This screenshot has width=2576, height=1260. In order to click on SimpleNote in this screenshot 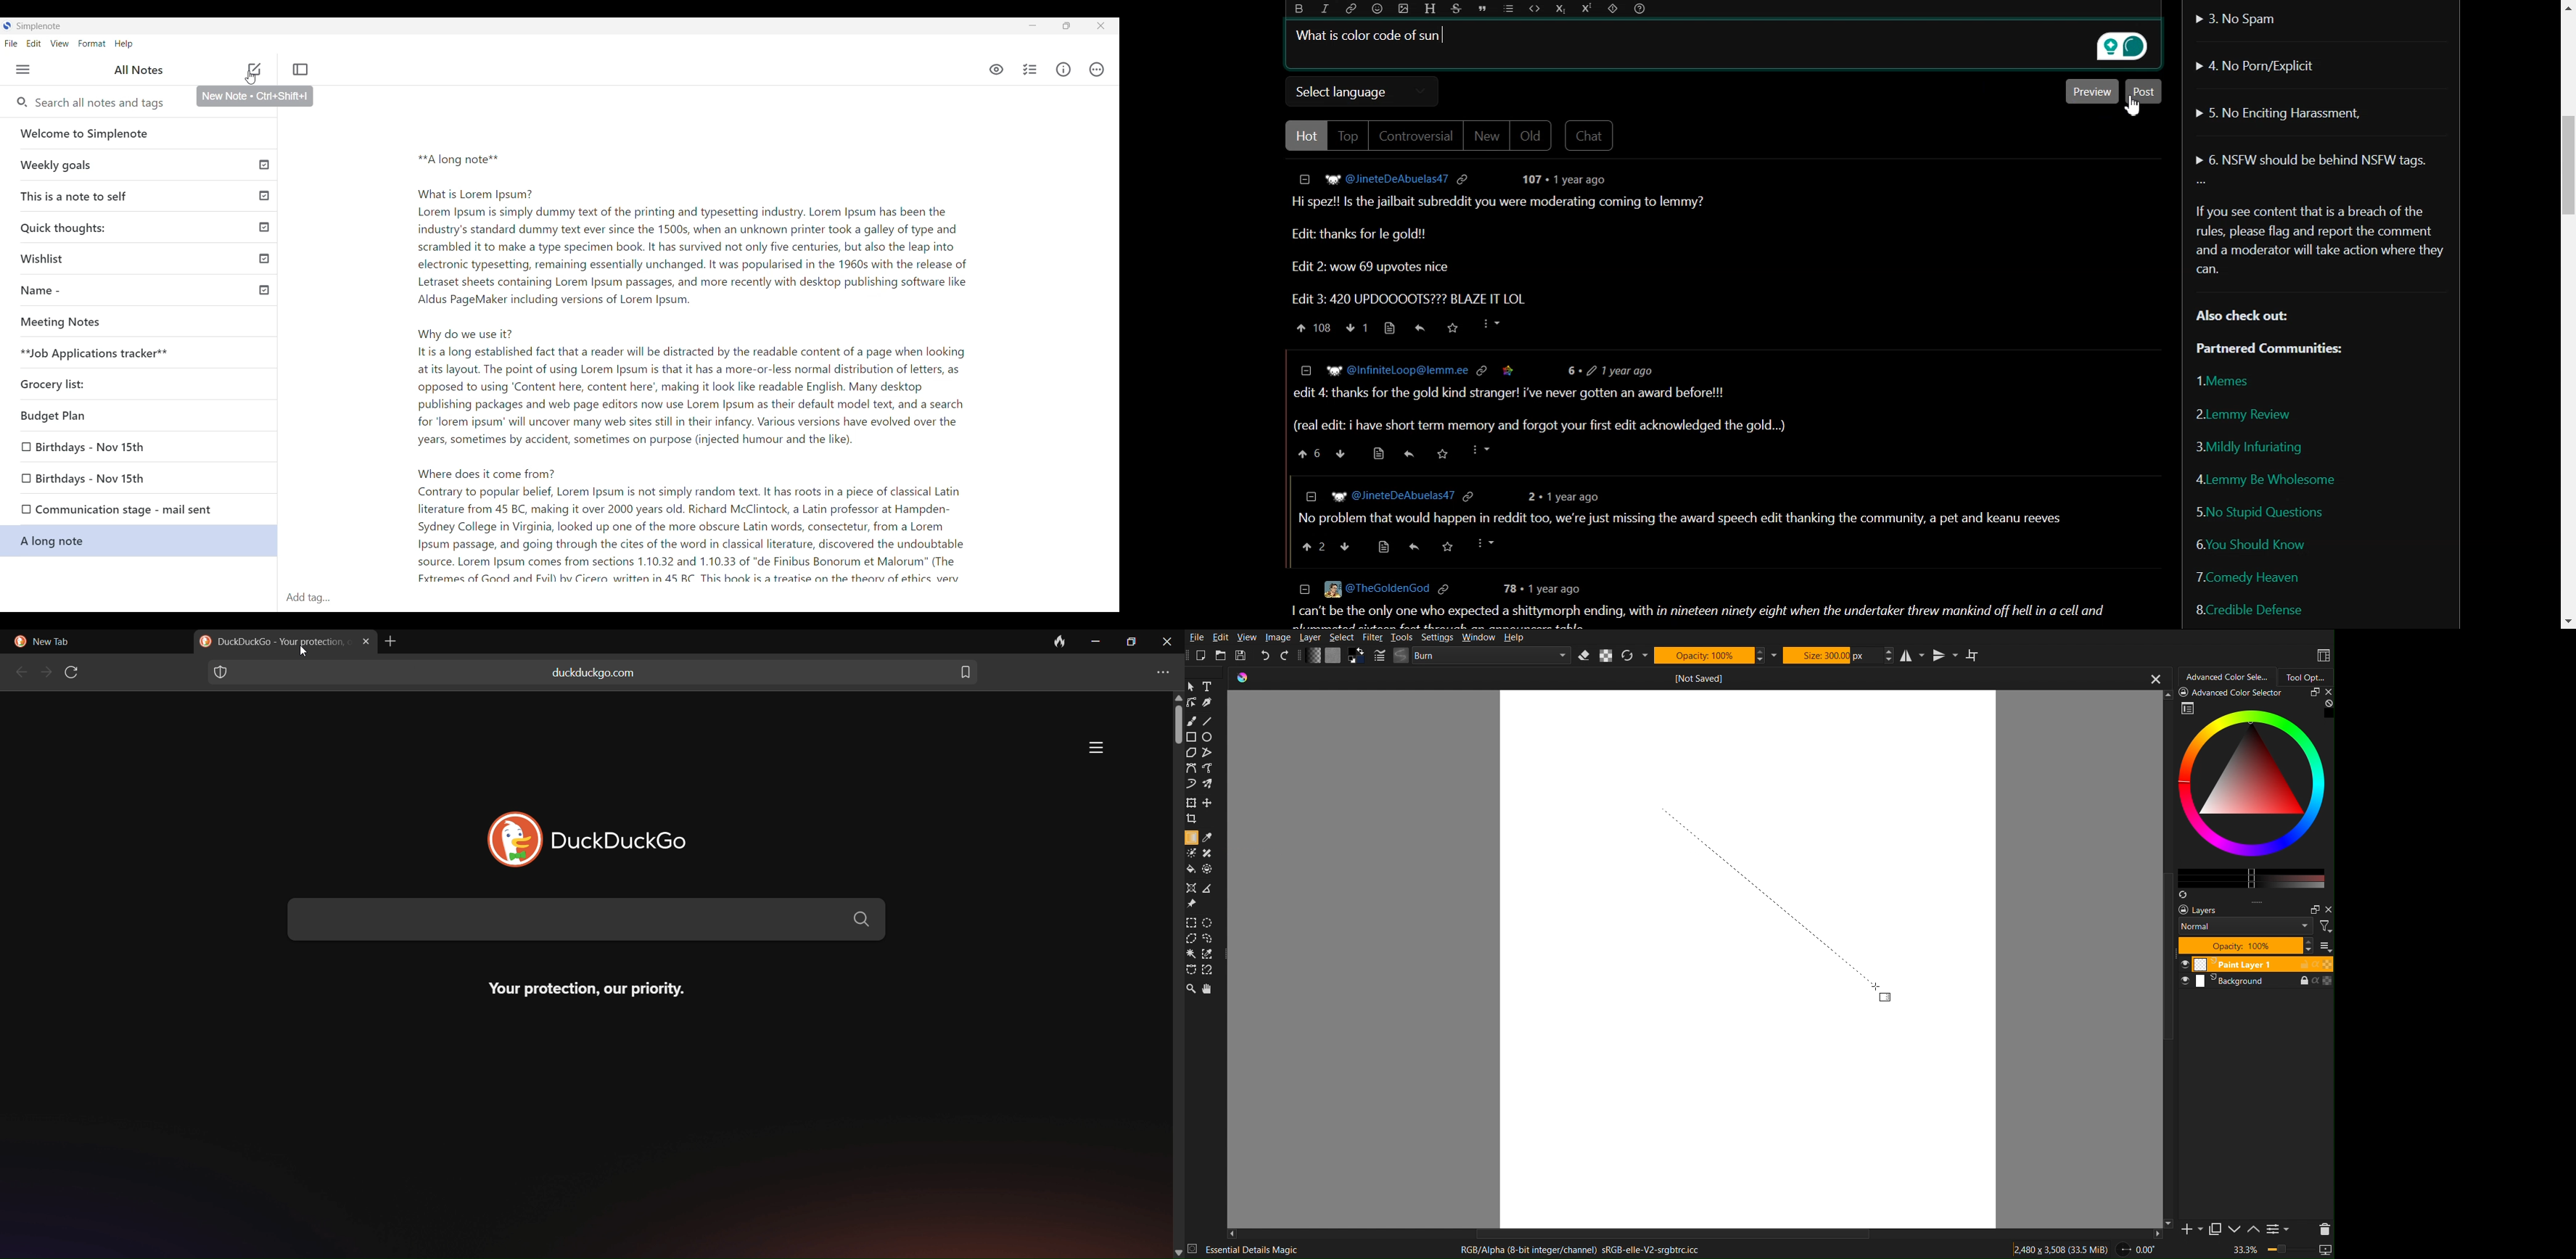, I will do `click(36, 25)`.